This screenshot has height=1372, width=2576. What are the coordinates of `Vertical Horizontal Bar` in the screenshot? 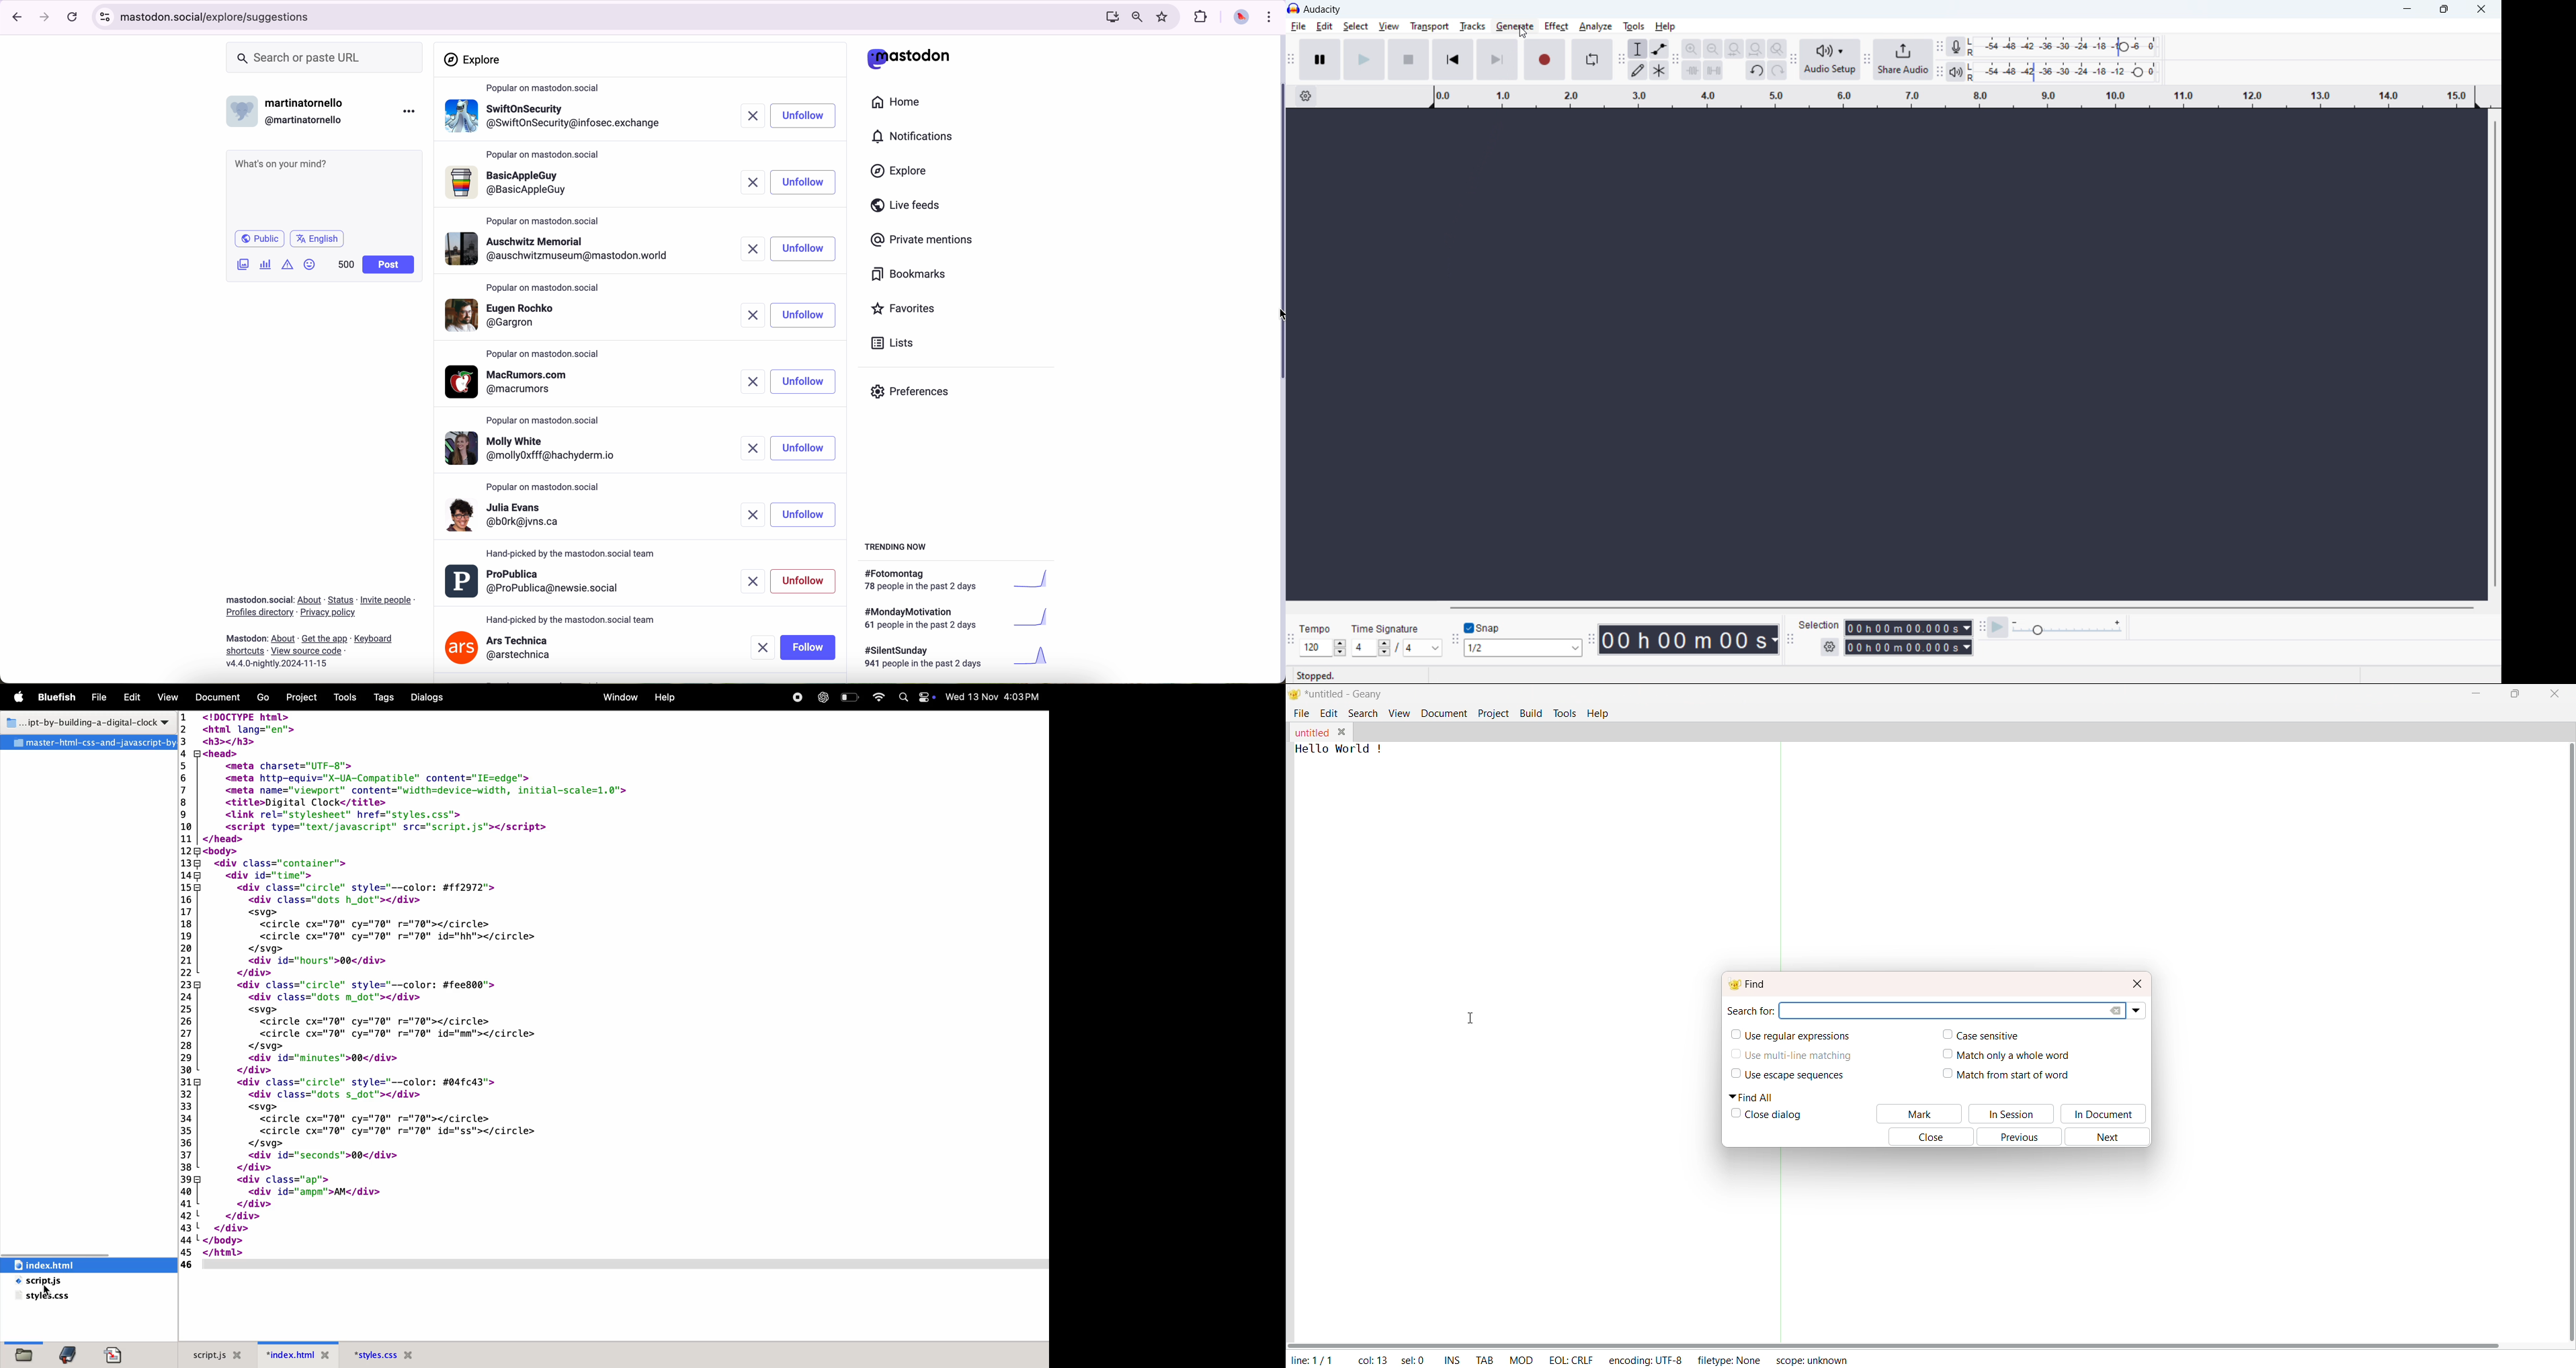 It's located at (2559, 1035).